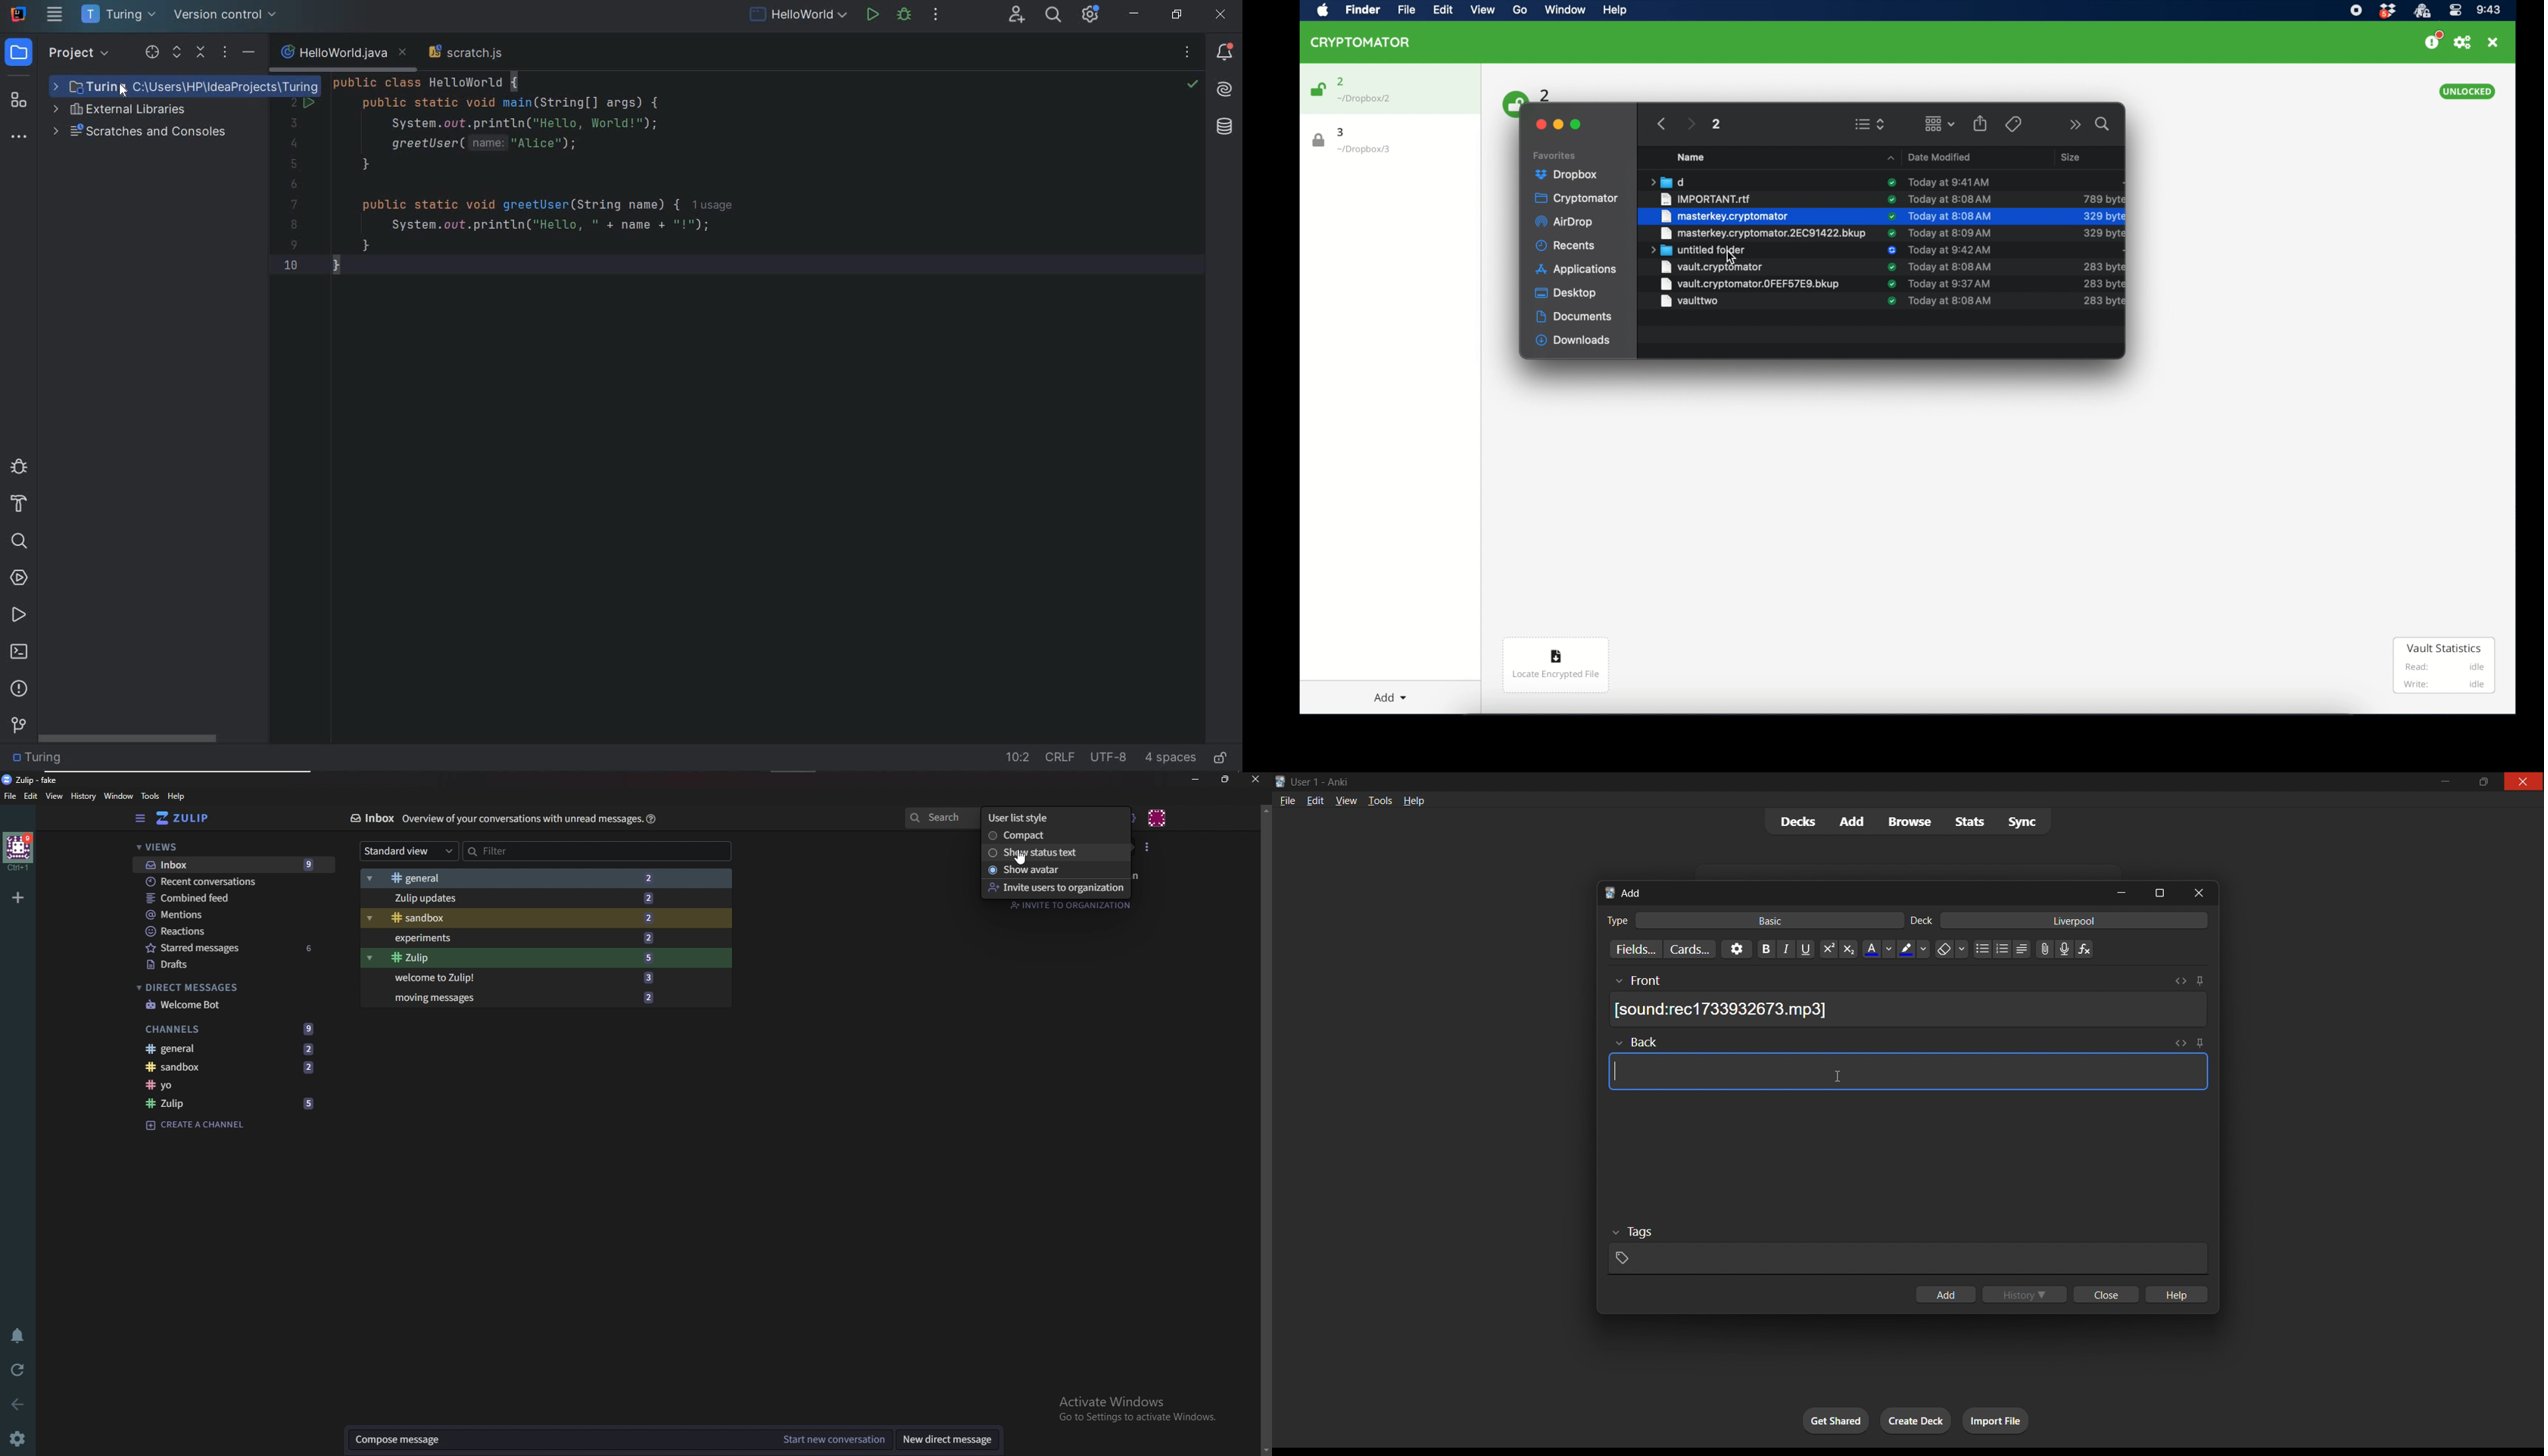  I want to click on file, so click(1285, 801).